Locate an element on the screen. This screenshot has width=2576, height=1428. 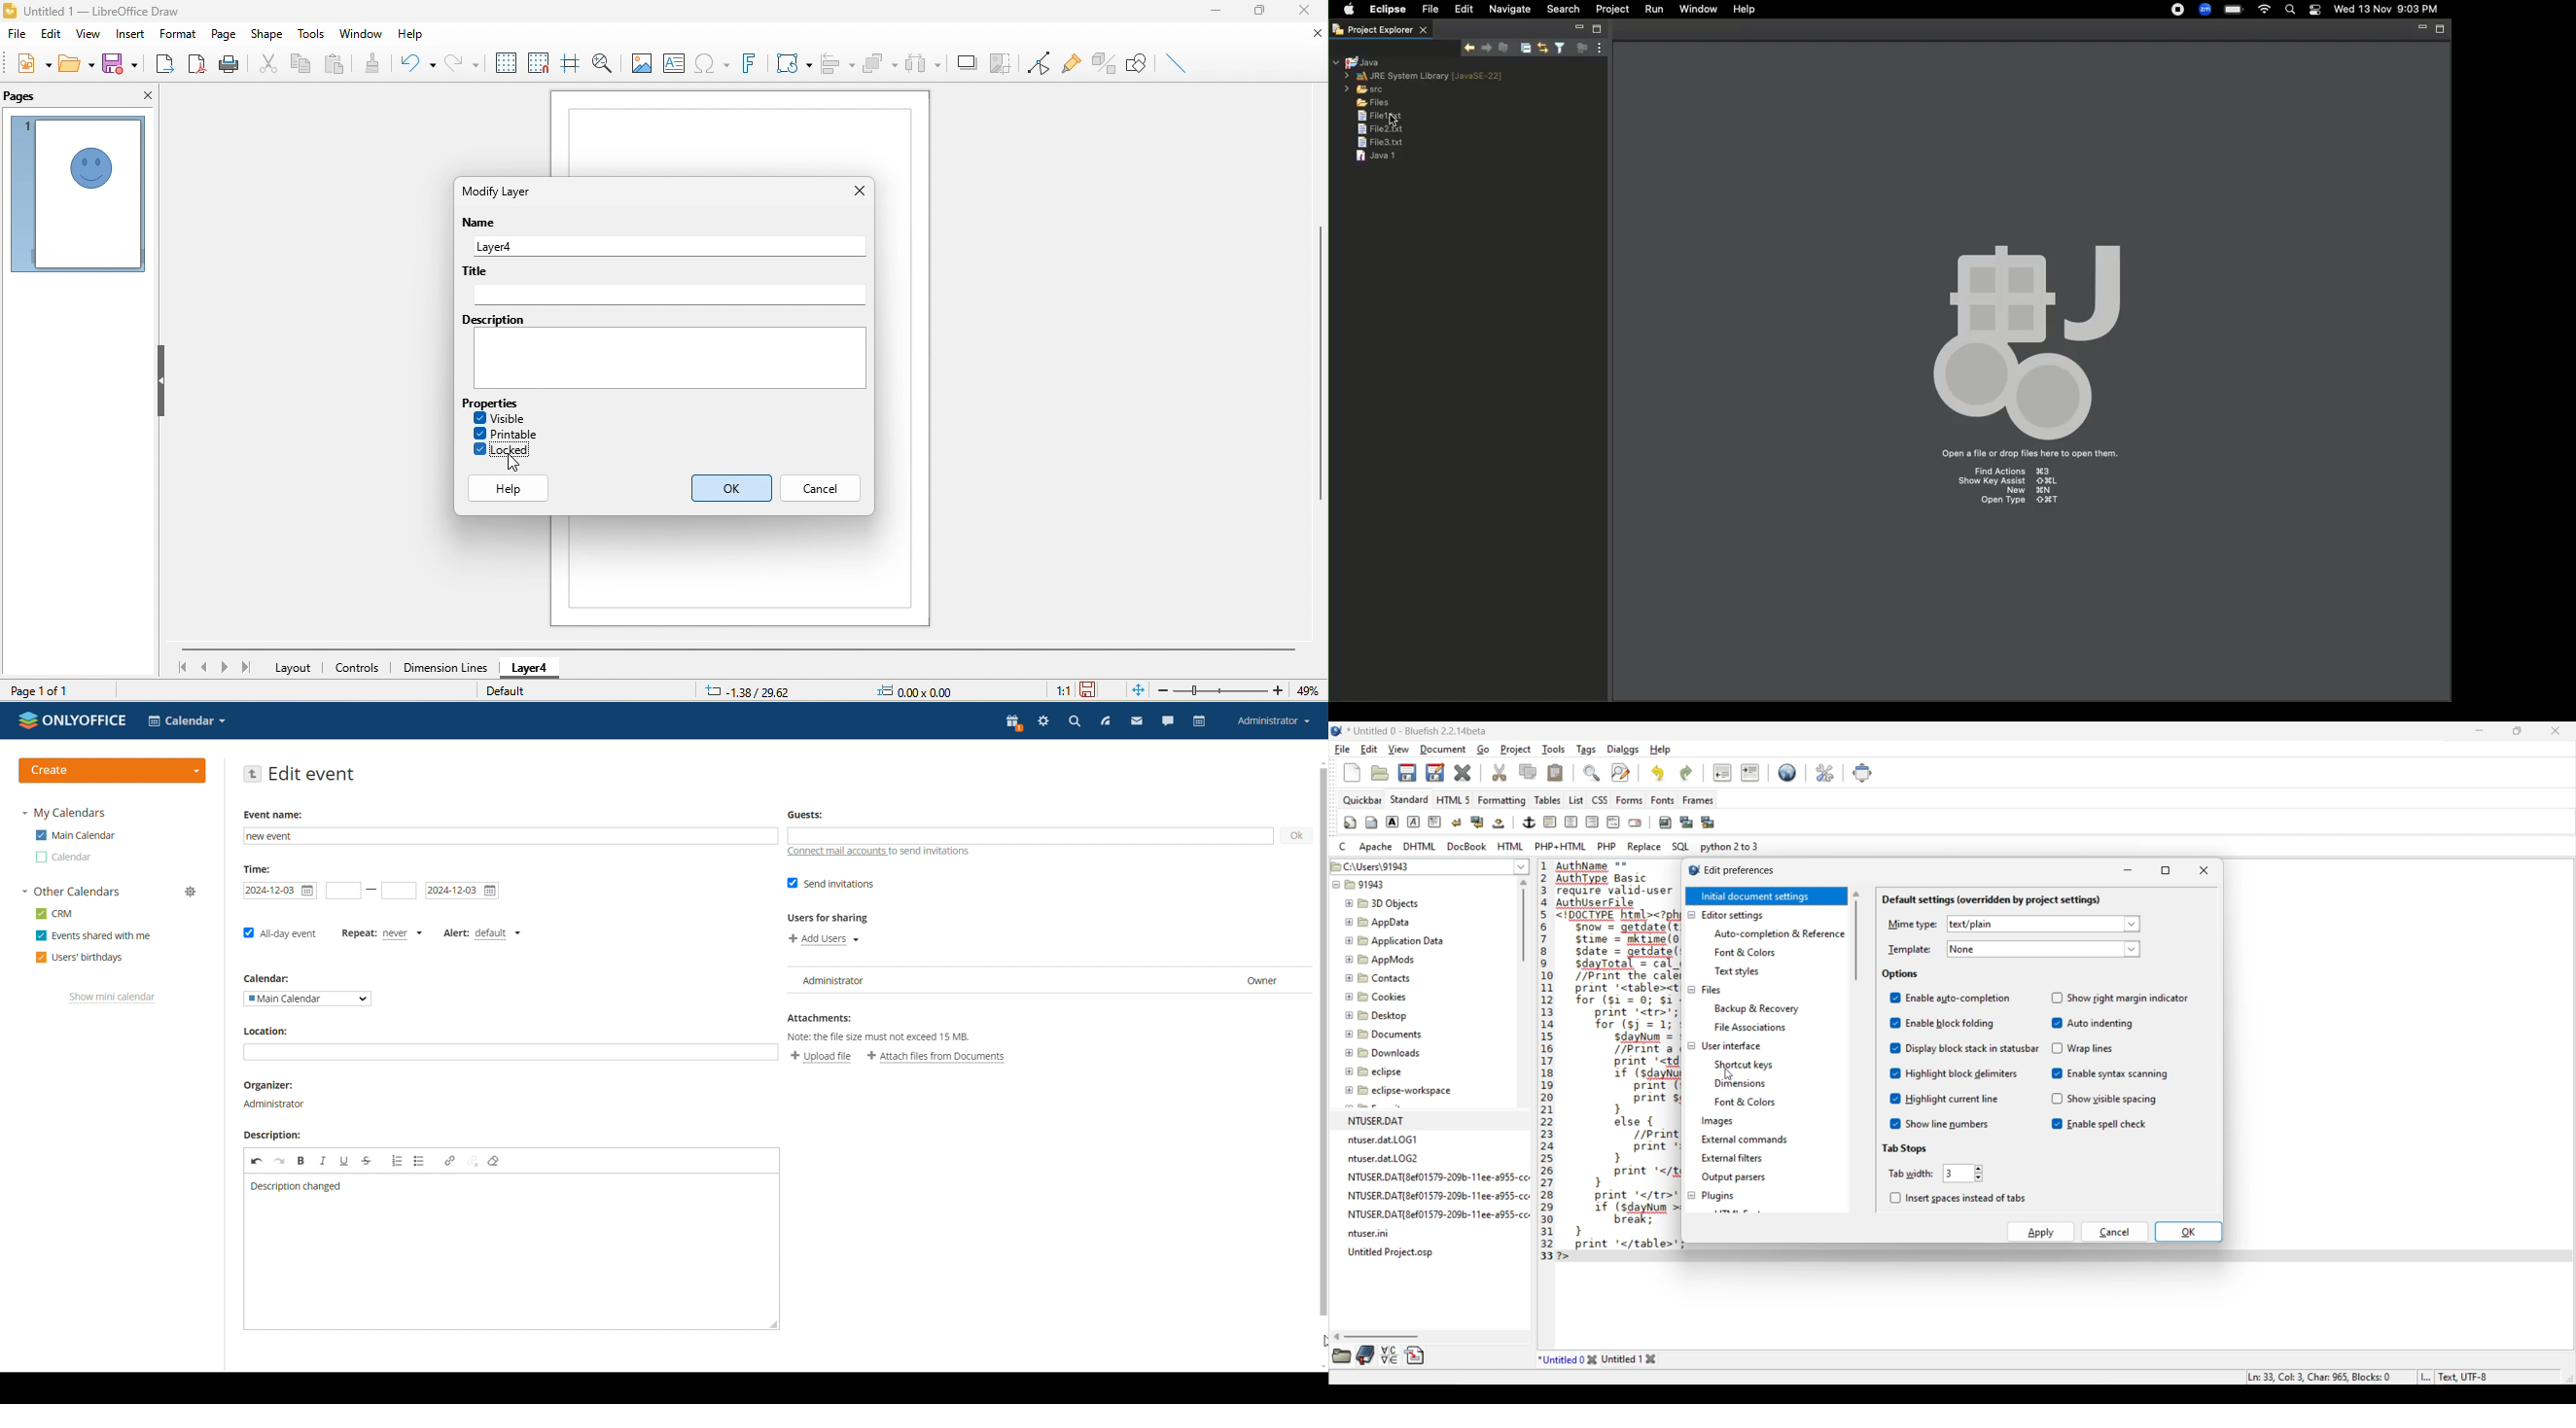
fit to the current window is located at coordinates (1133, 690).